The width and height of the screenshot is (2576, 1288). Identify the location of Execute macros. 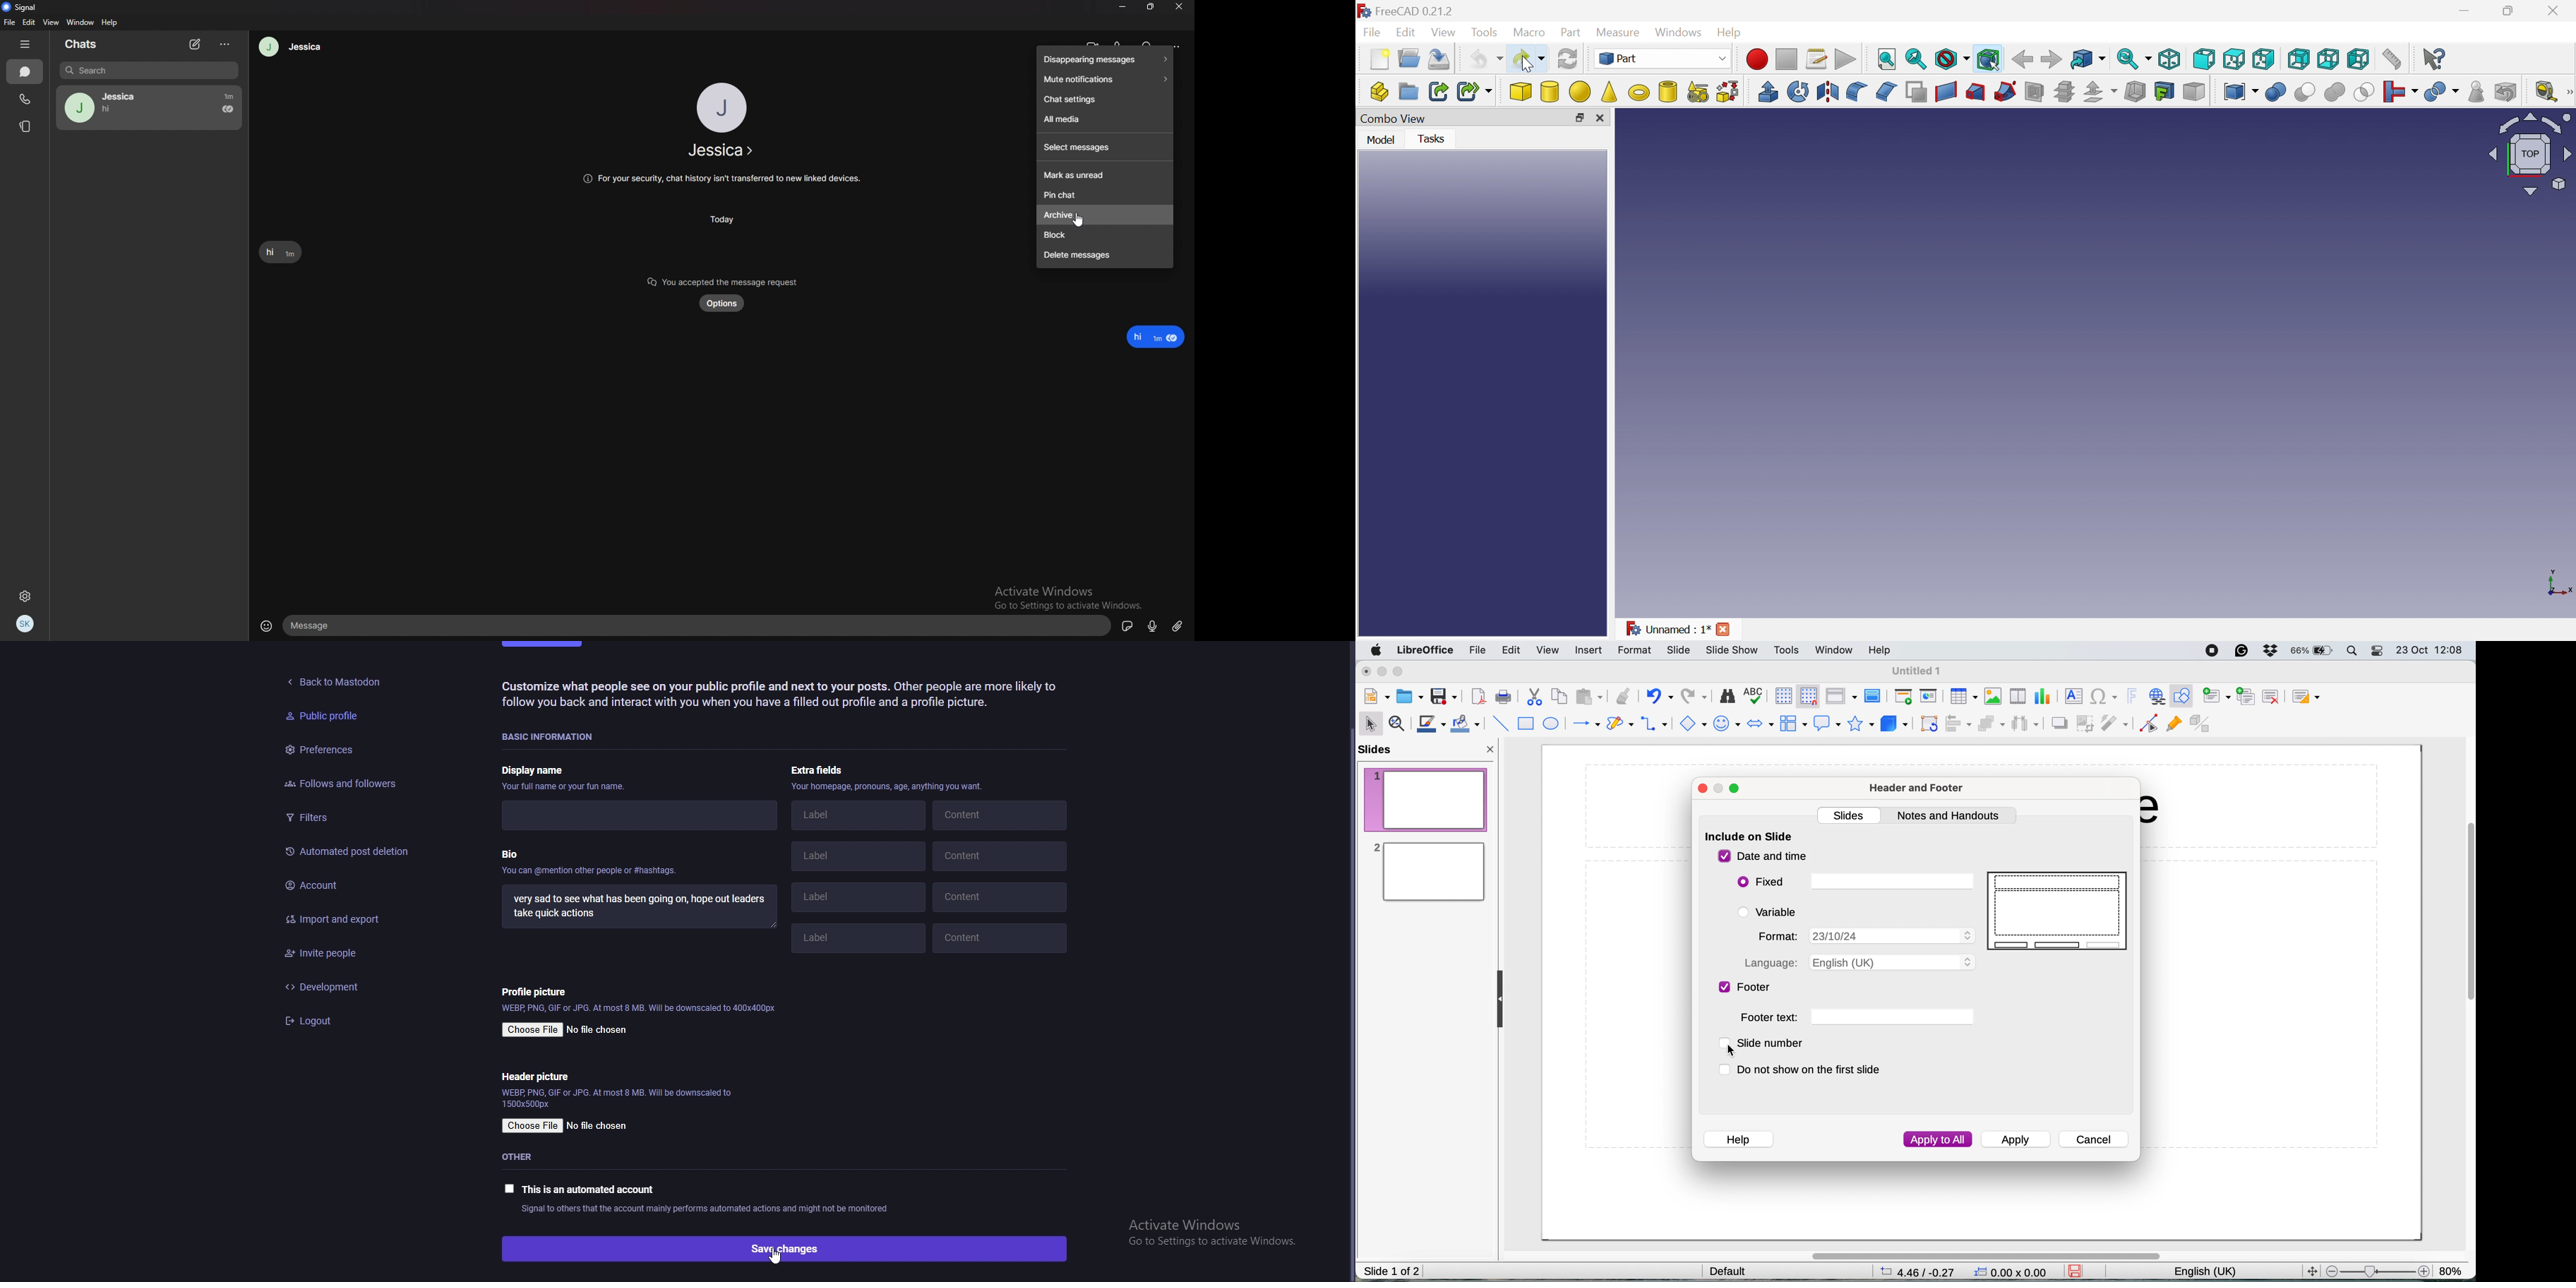
(1844, 59).